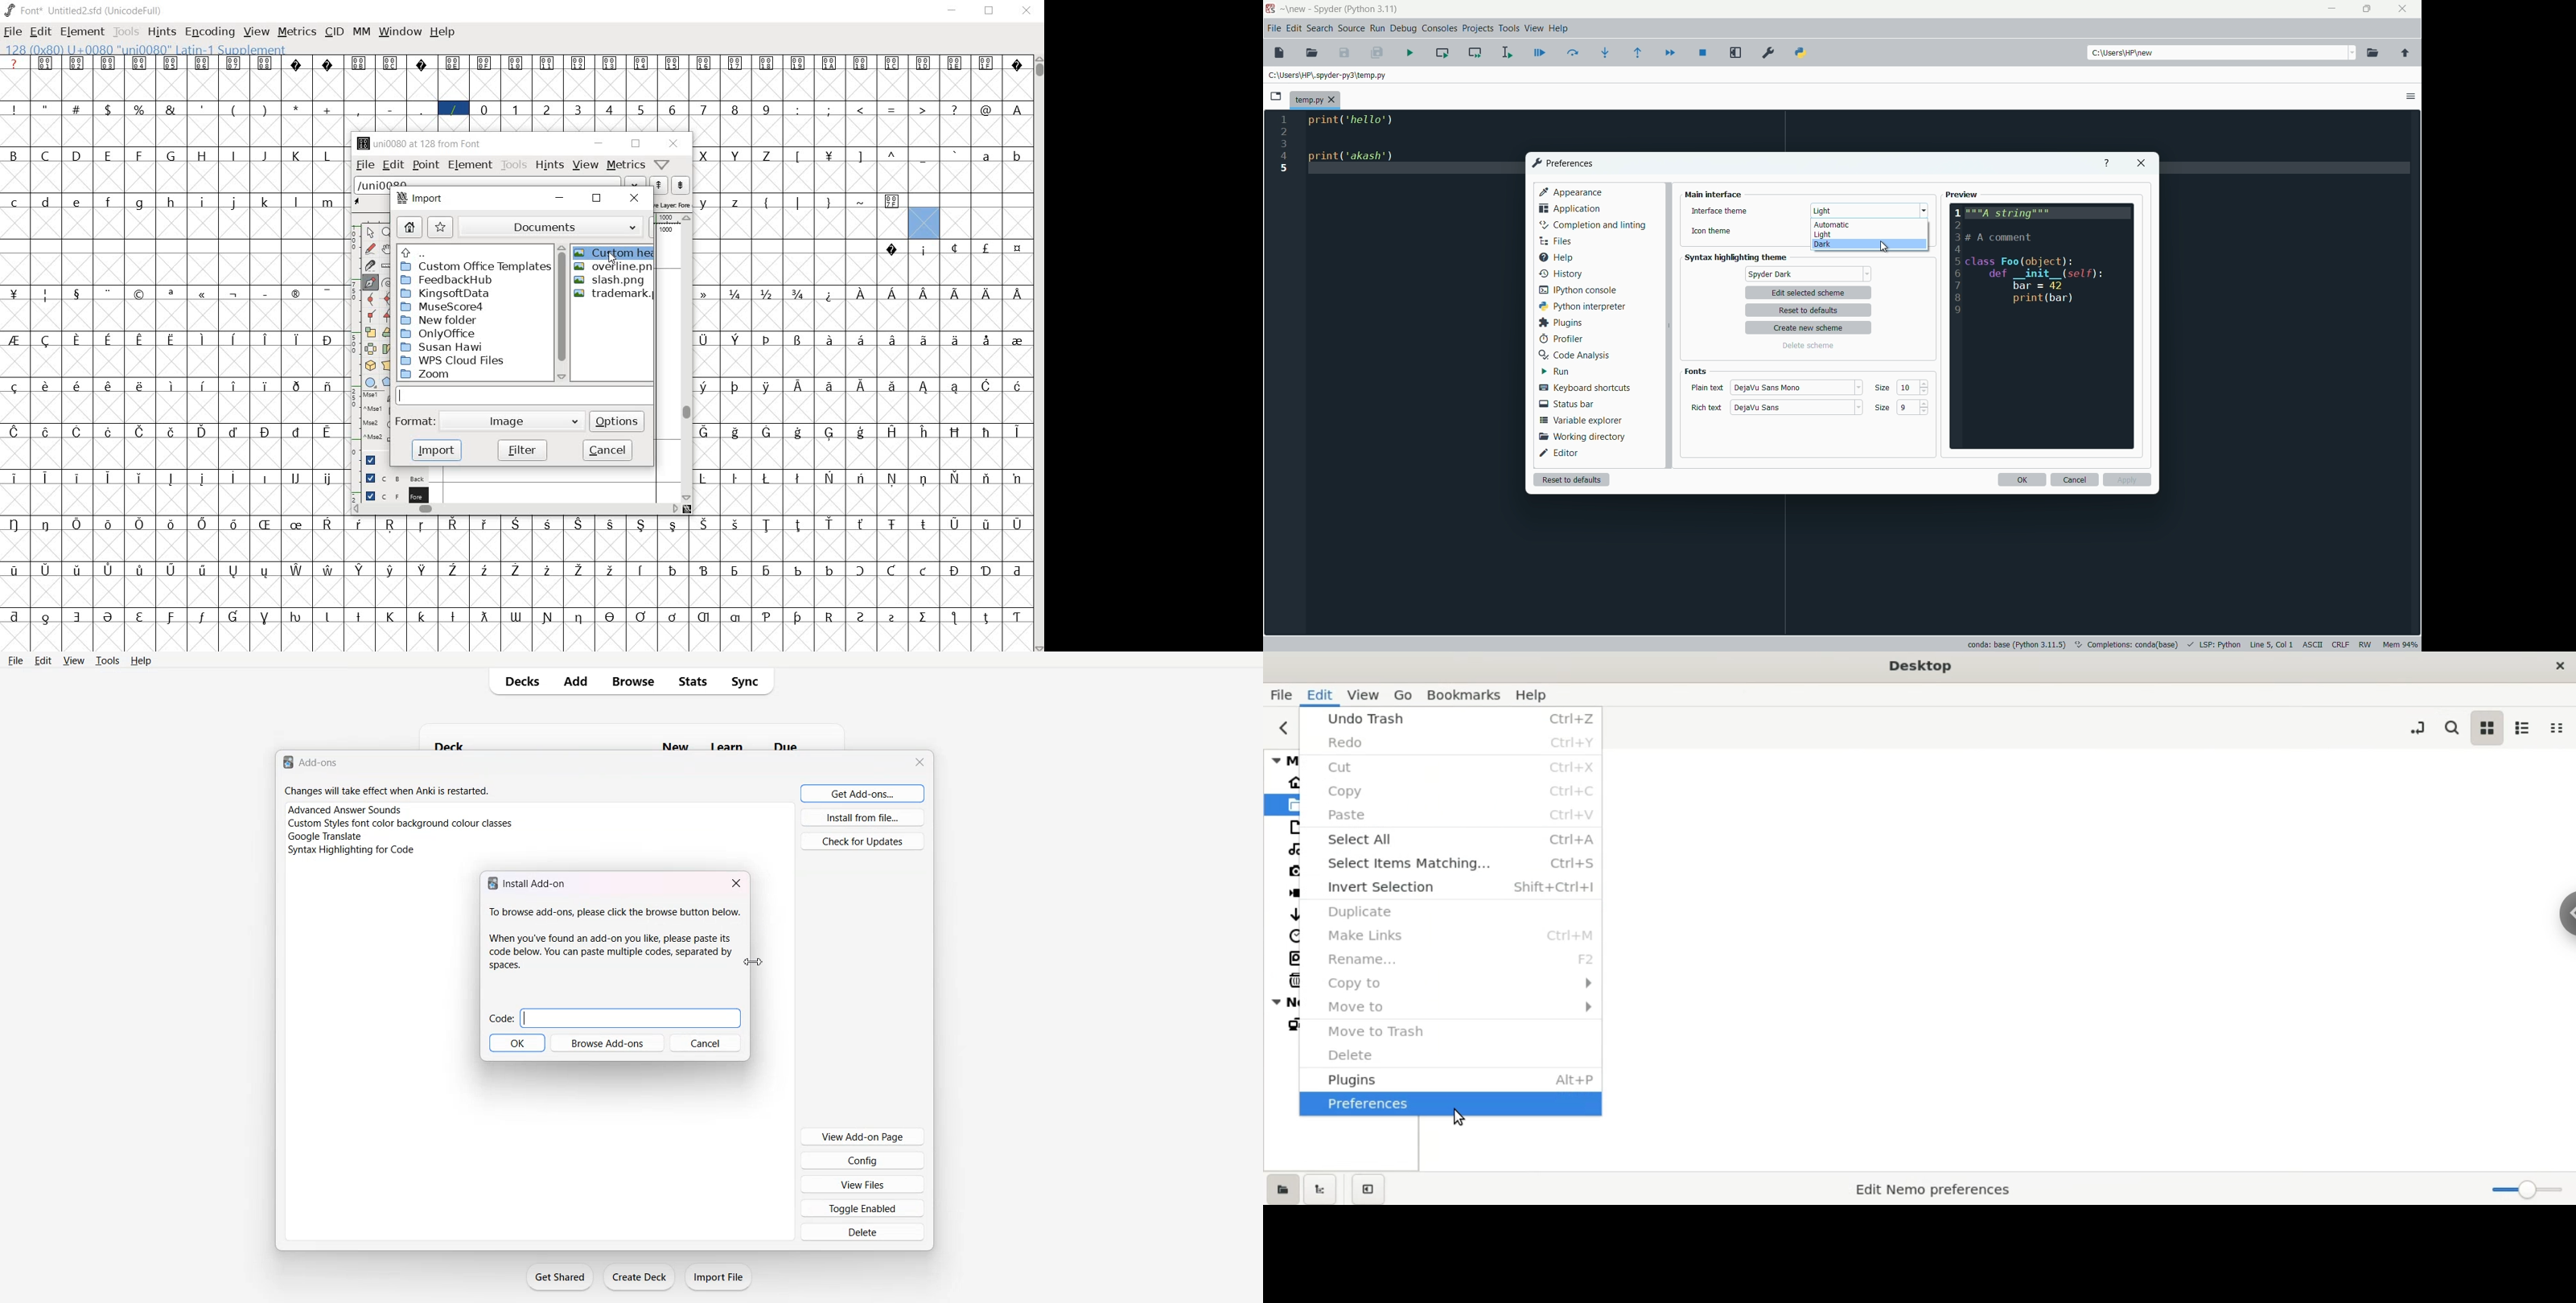 This screenshot has width=2576, height=1316. I want to click on home, so click(409, 227).